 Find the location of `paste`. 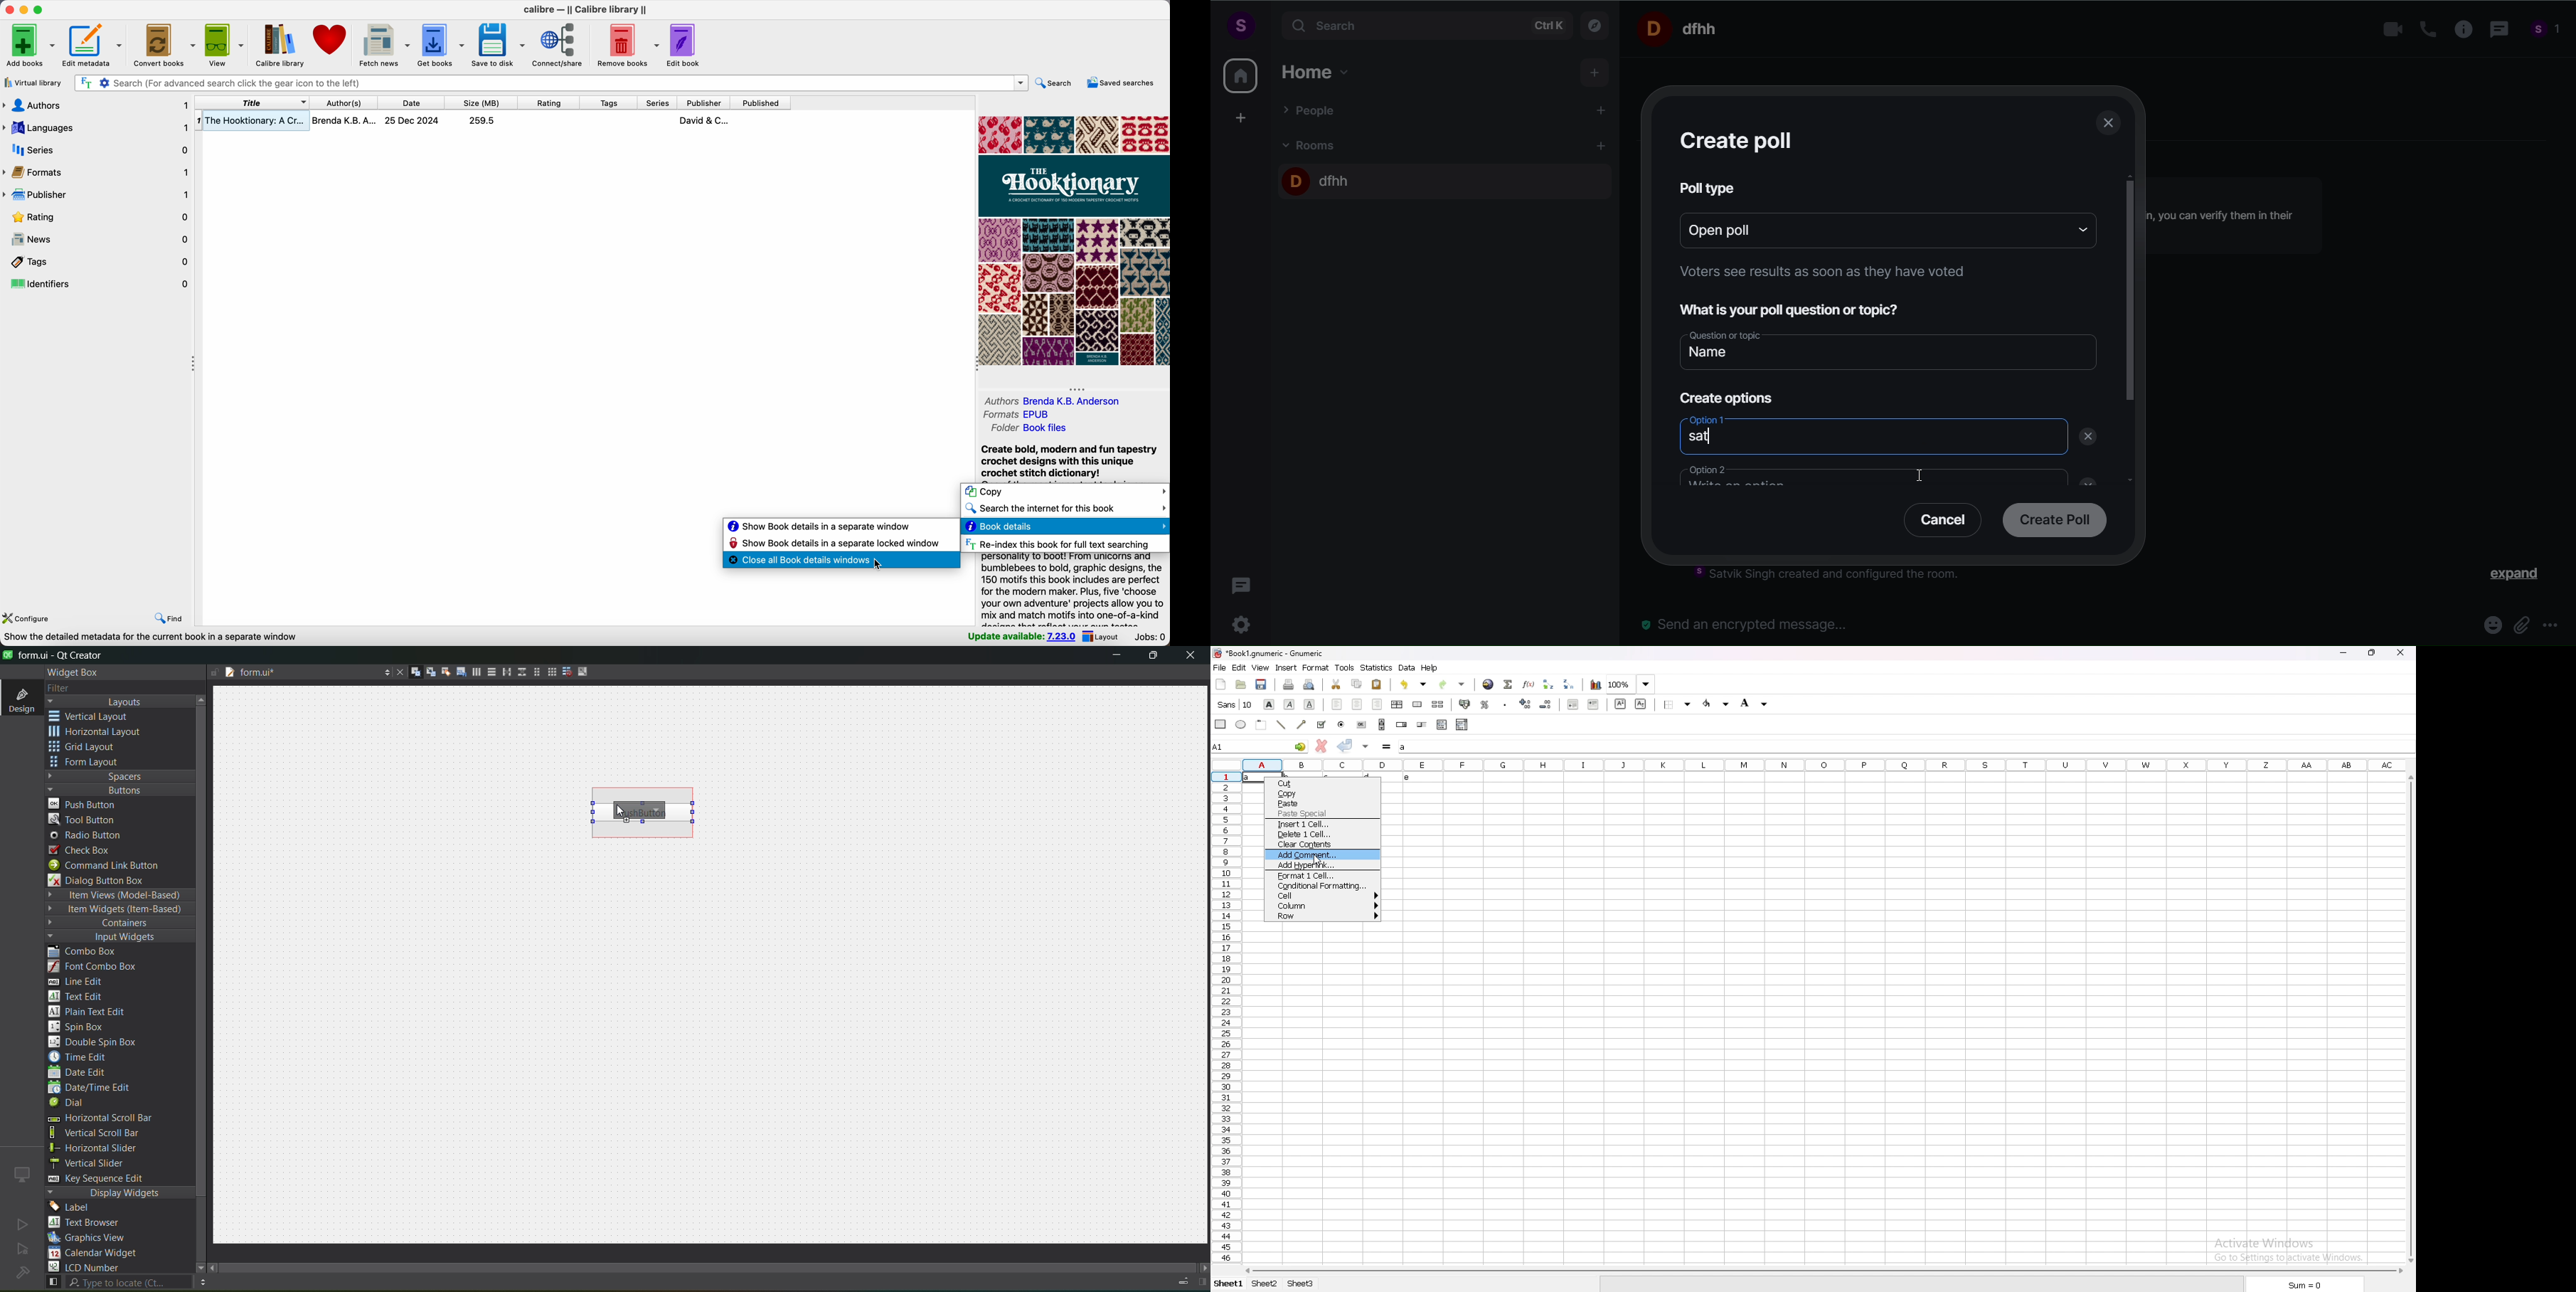

paste is located at coordinates (1376, 684).